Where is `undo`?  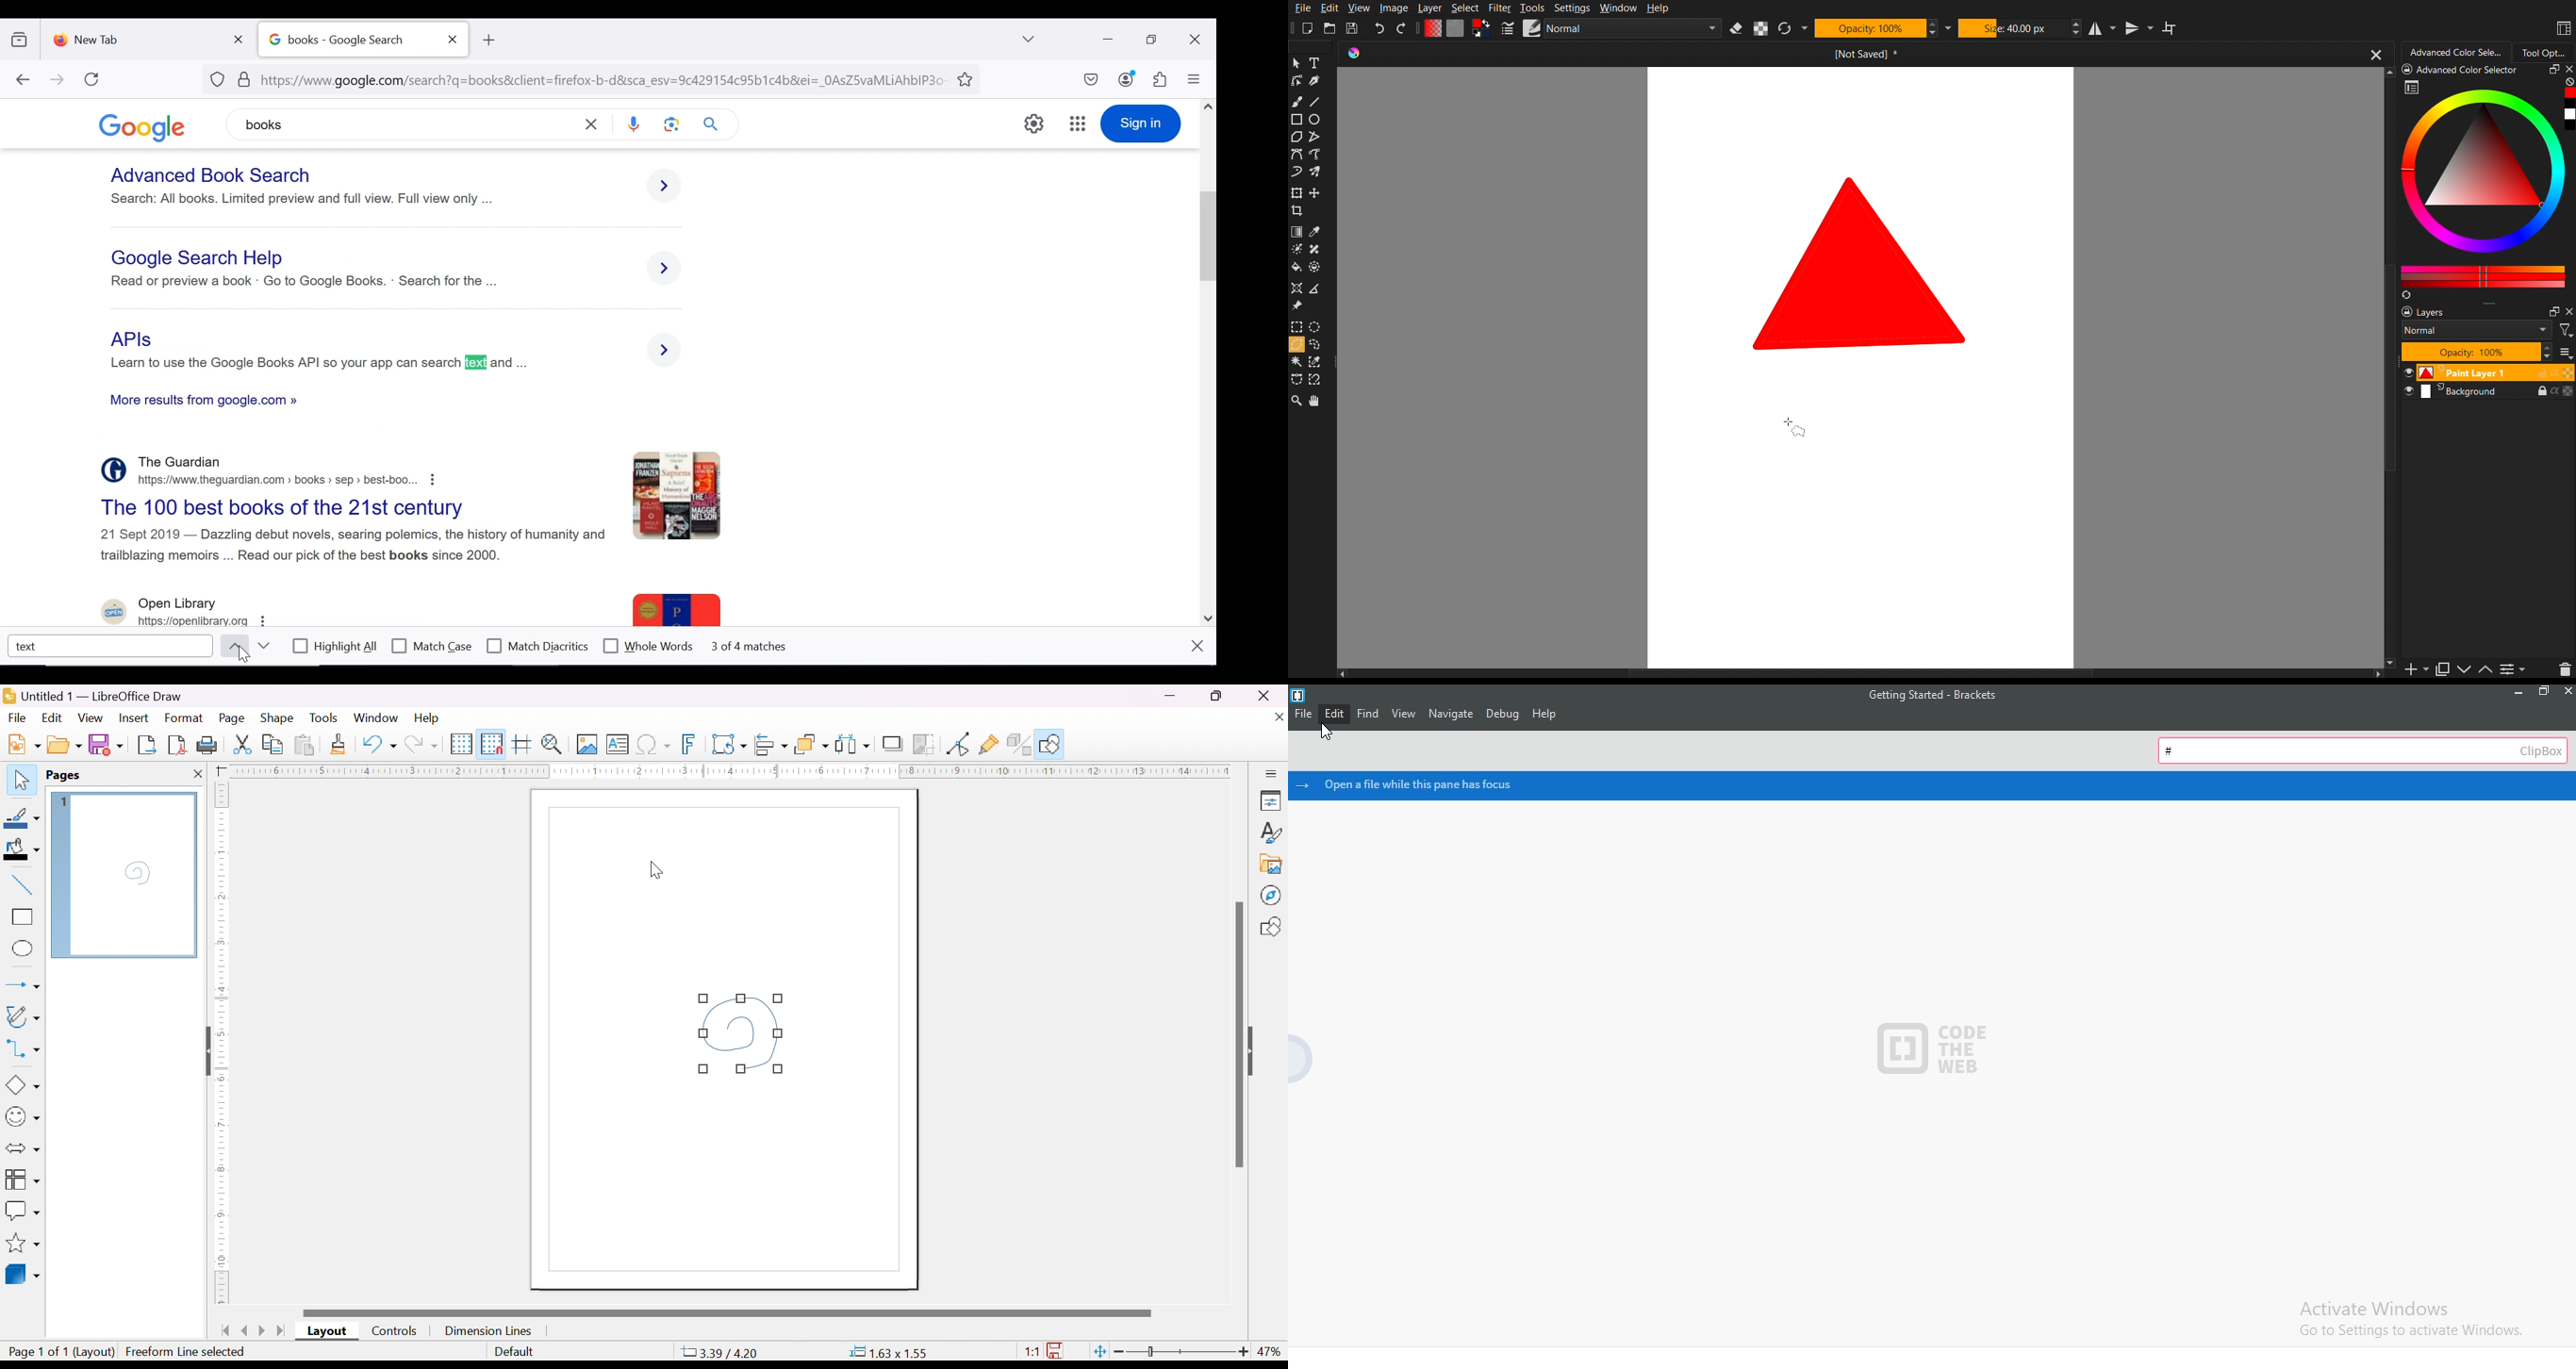
undo is located at coordinates (379, 744).